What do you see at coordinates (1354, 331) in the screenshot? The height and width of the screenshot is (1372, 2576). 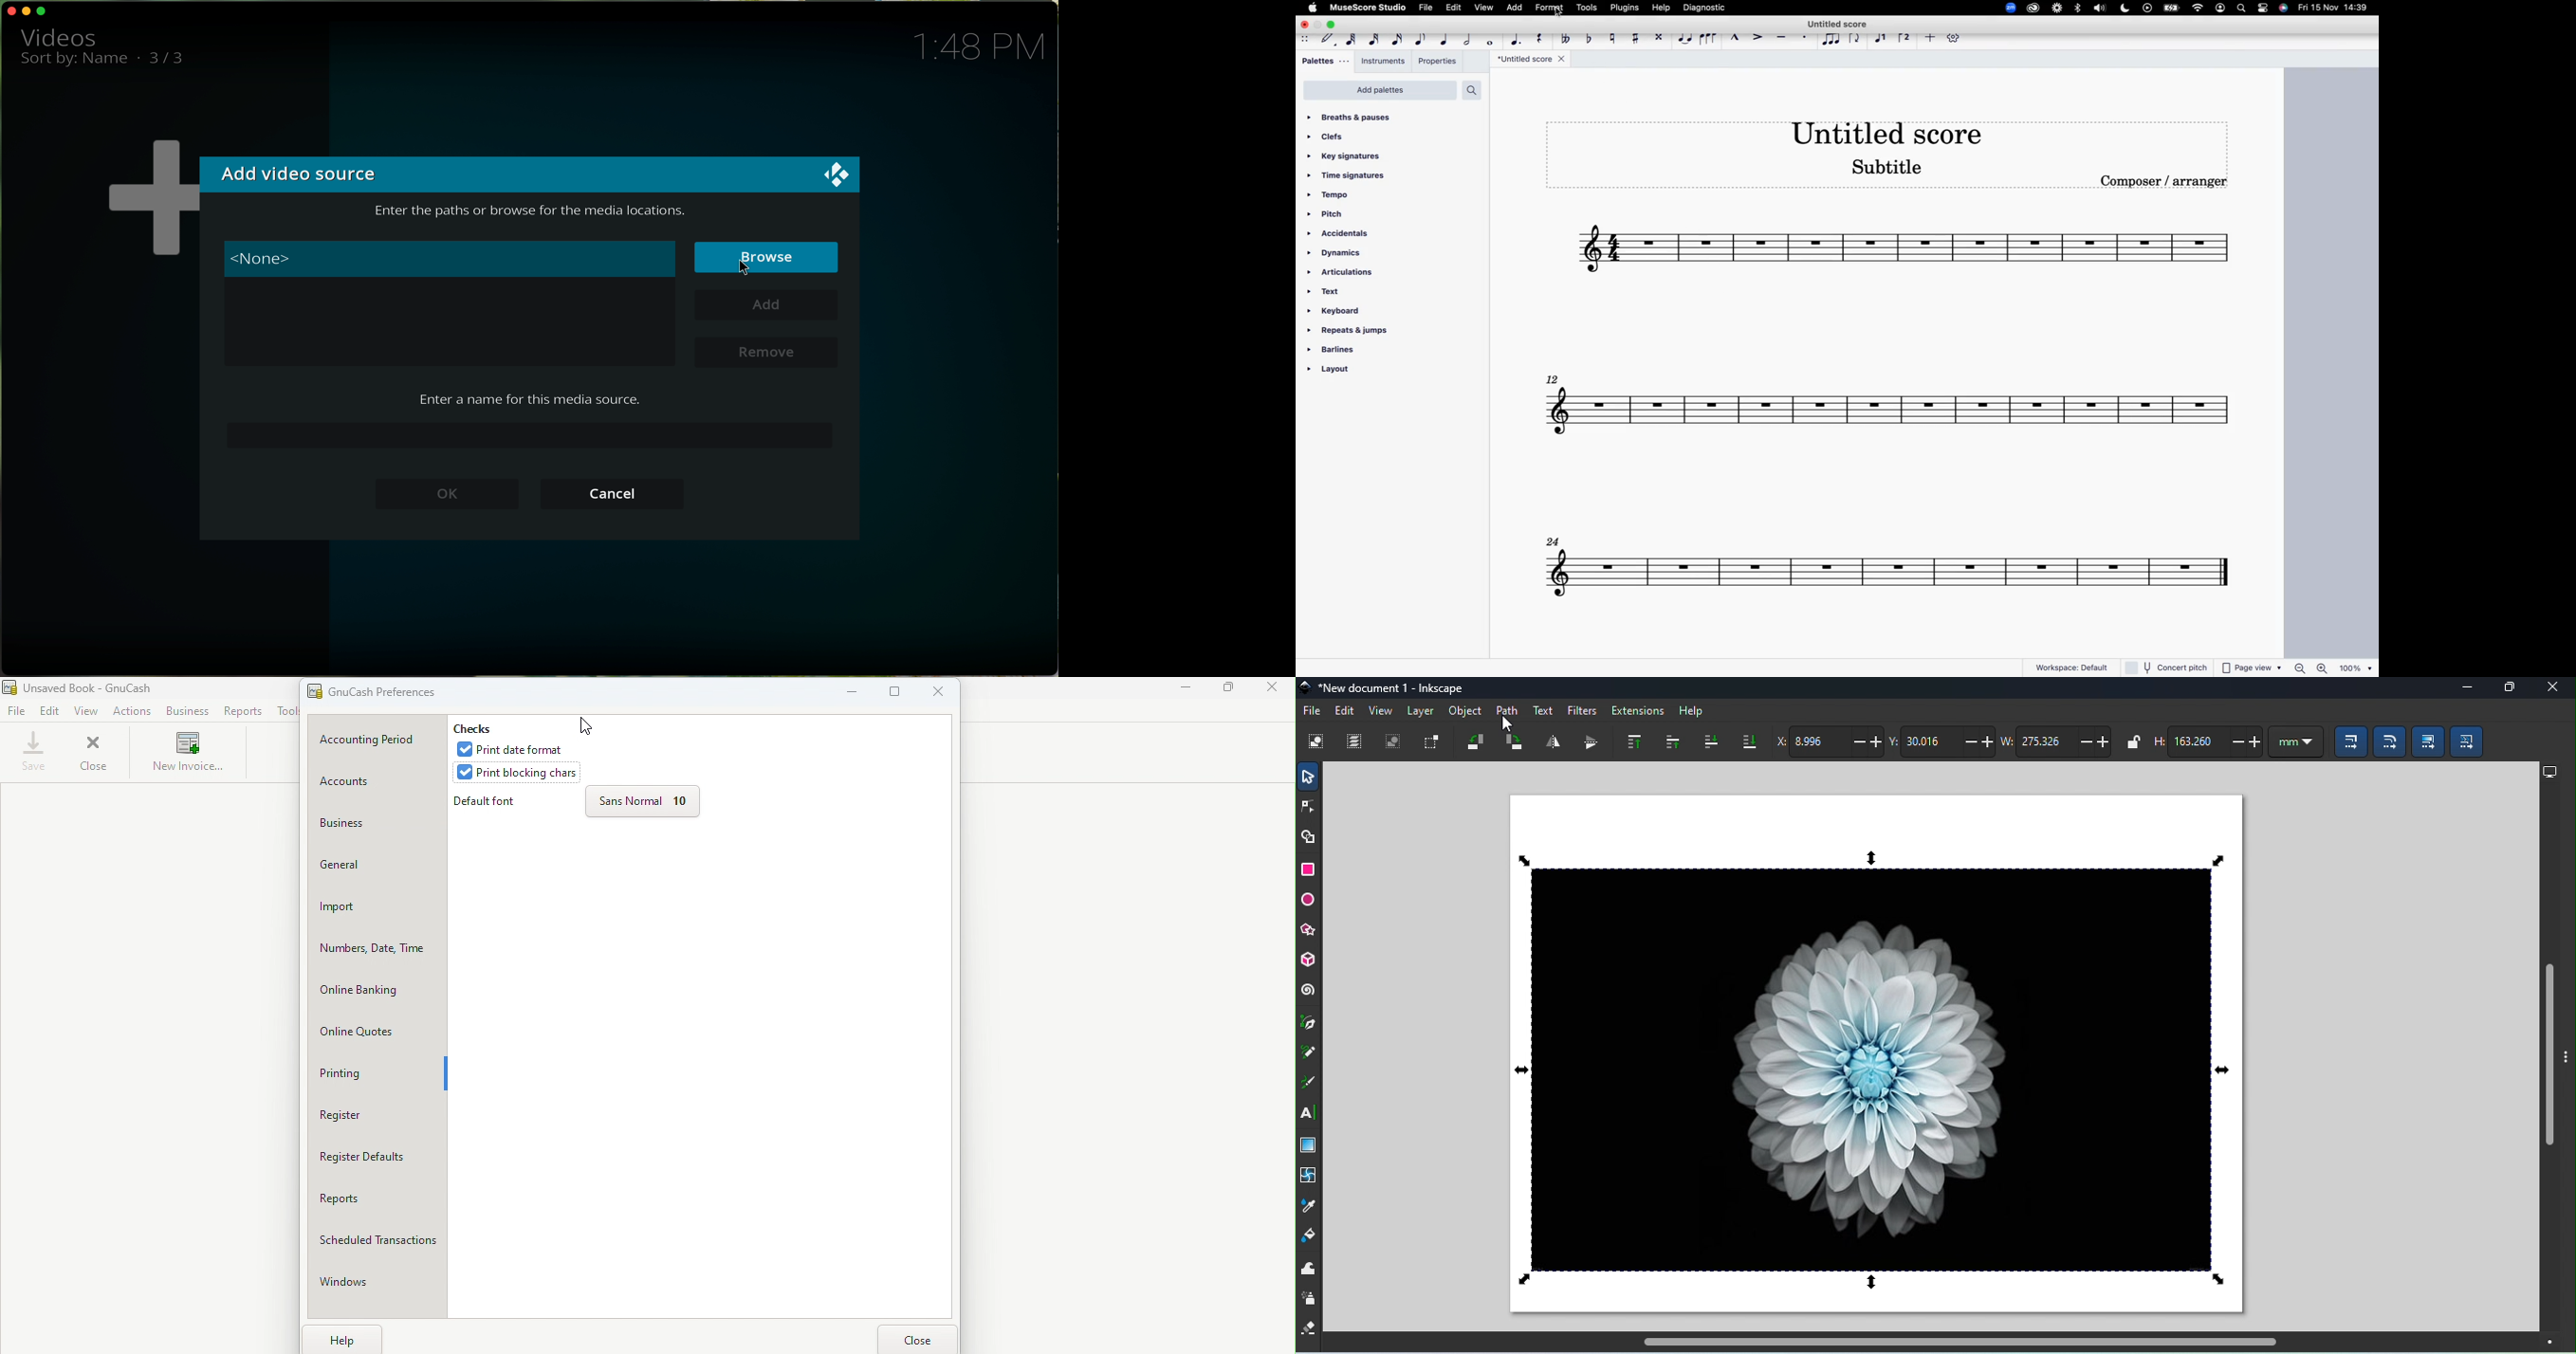 I see `repeats & jumps` at bounding box center [1354, 331].